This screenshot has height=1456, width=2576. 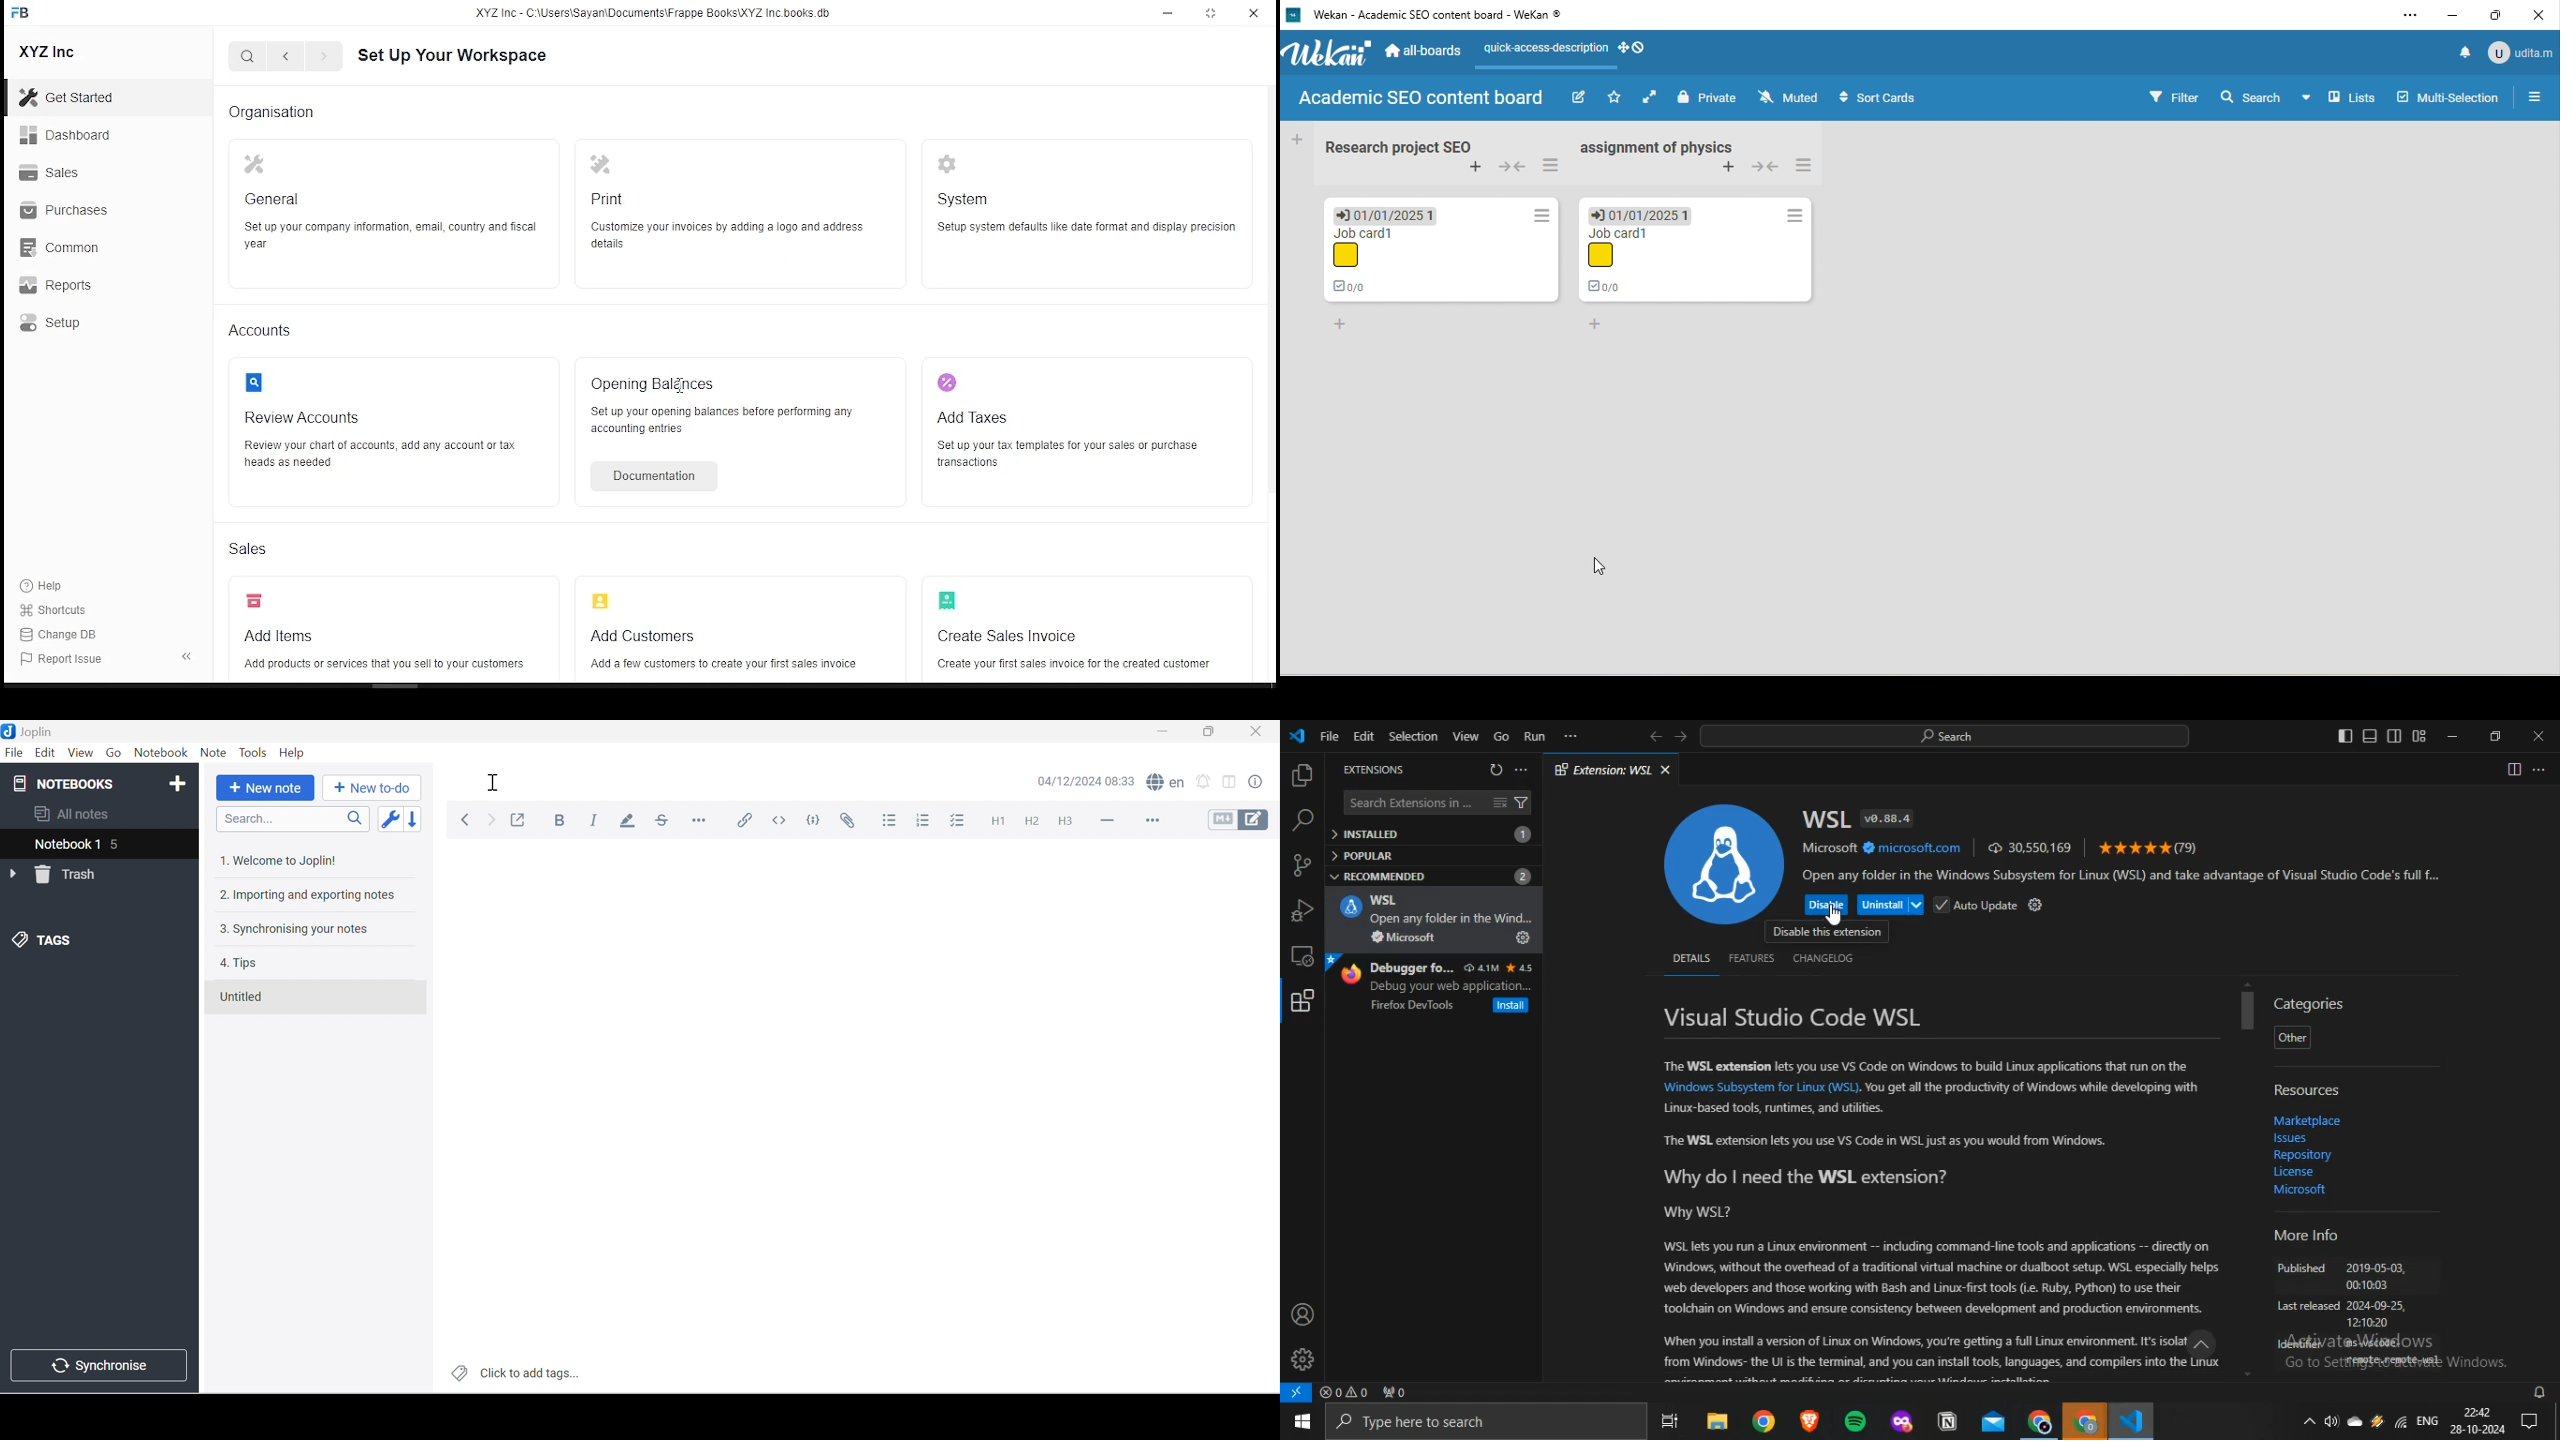 I want to click on Toggle external editing, so click(x=518, y=819).